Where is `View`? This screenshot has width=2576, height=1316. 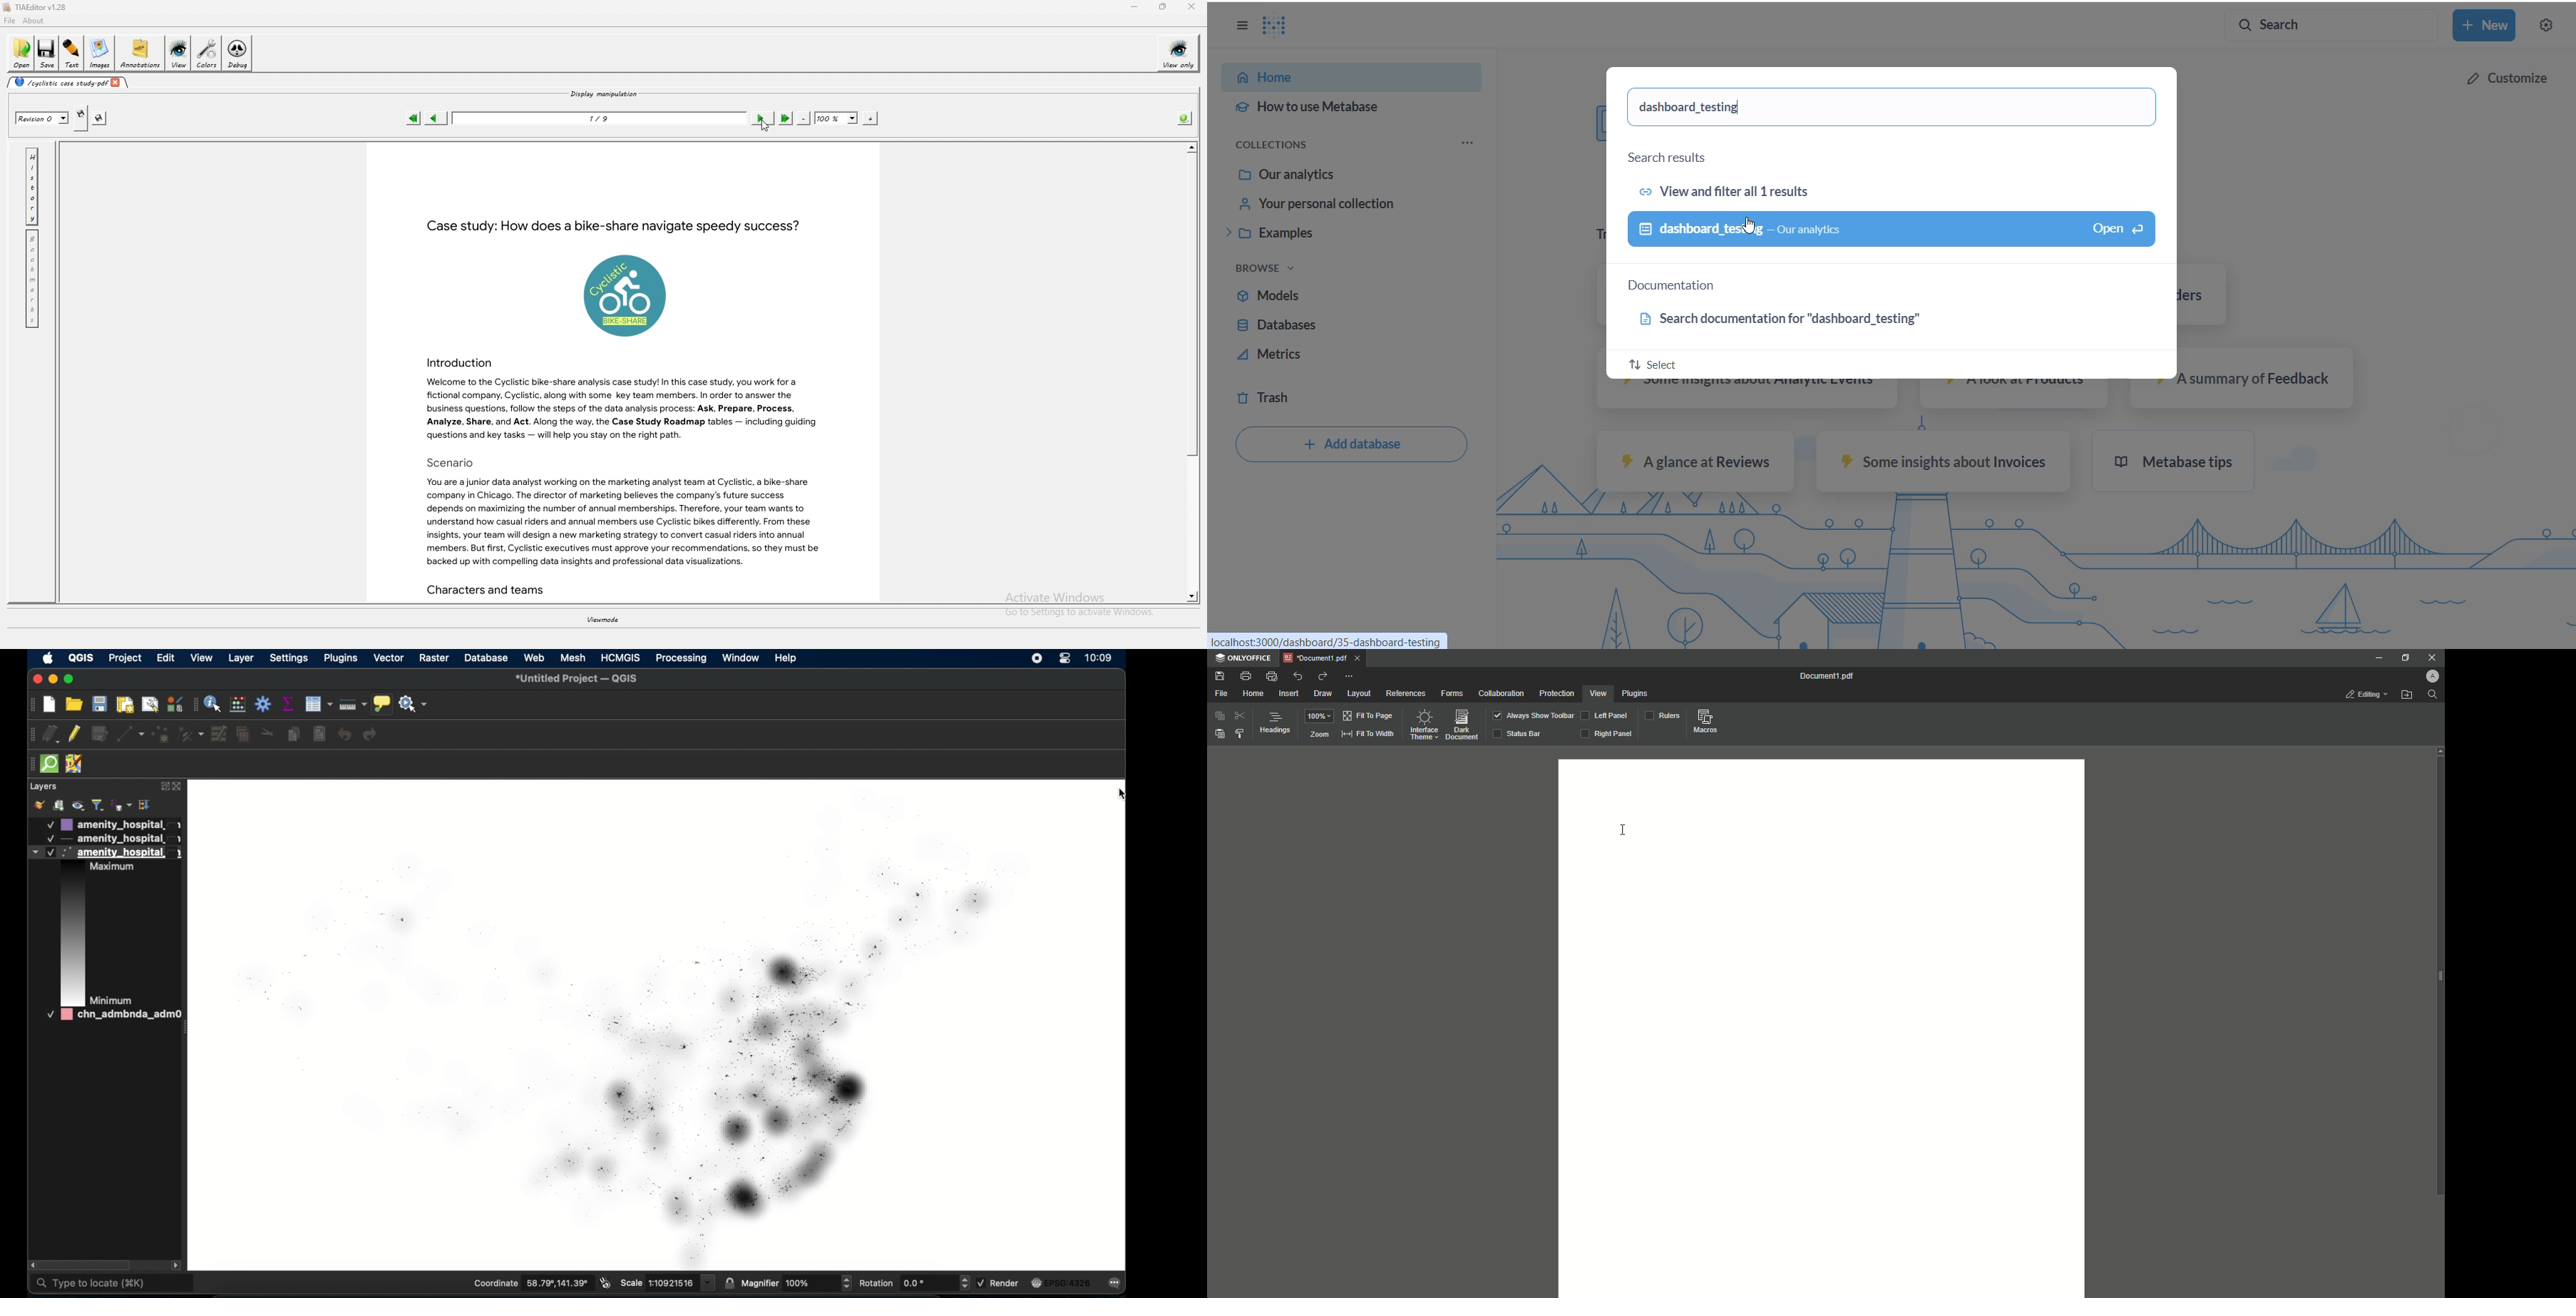
View is located at coordinates (1599, 694).